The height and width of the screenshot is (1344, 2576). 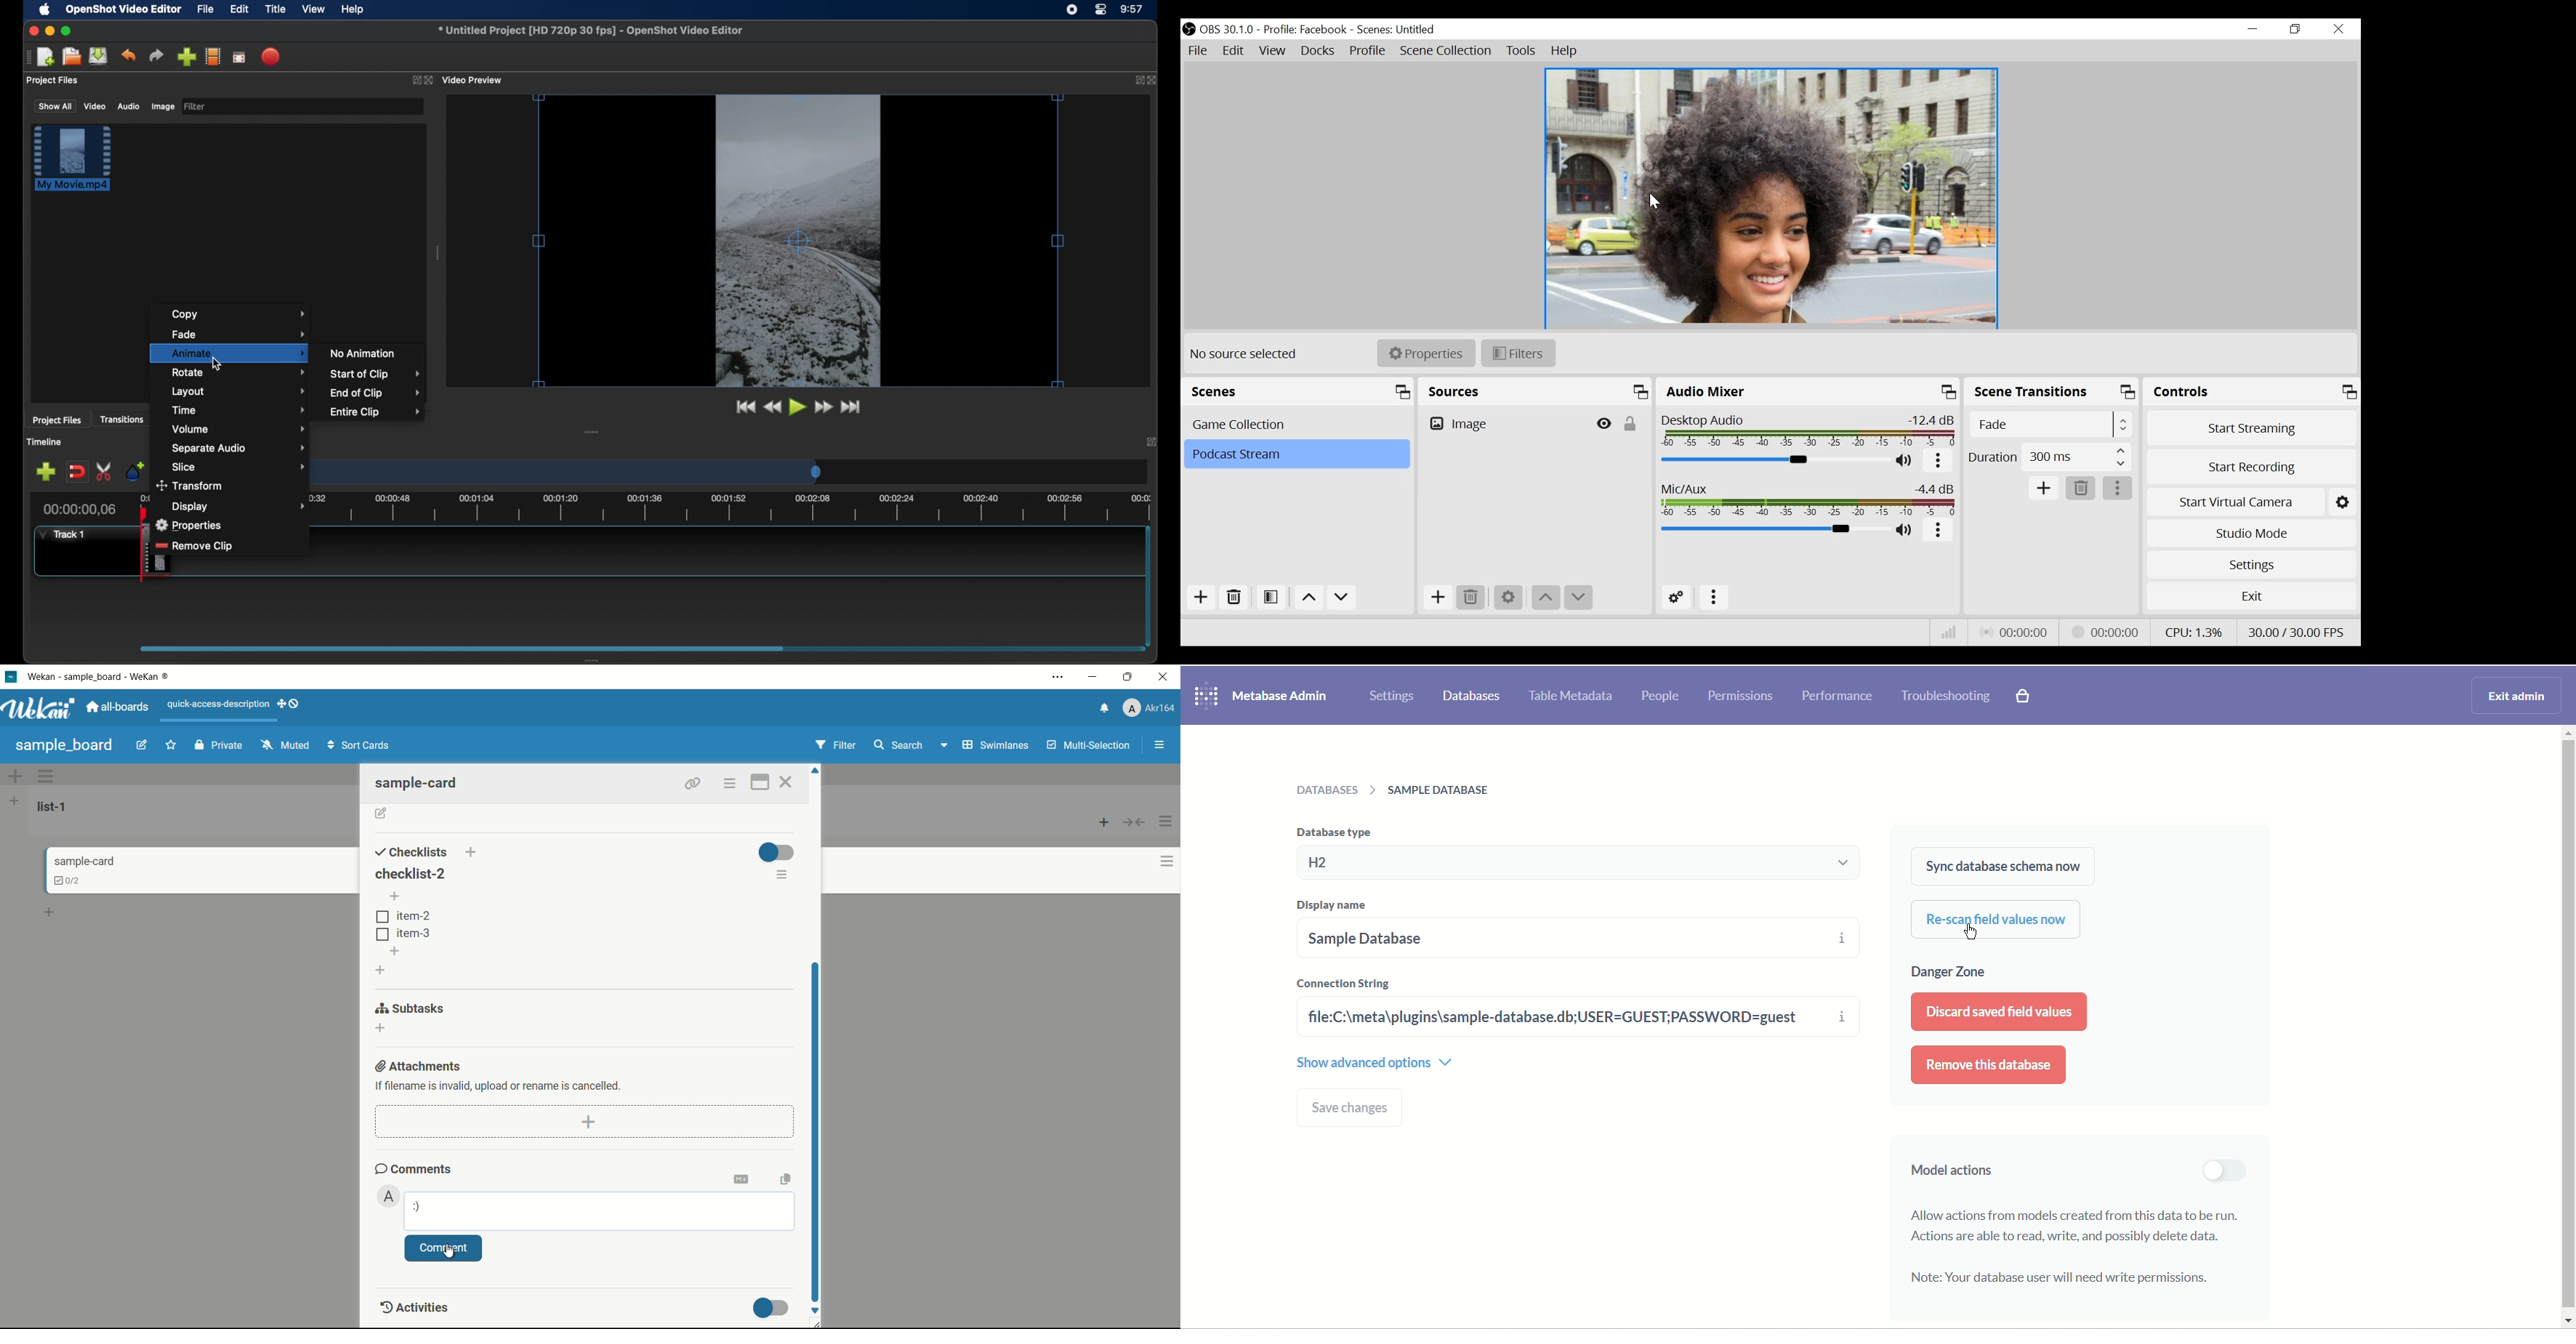 What do you see at coordinates (1946, 697) in the screenshot?
I see `troubleshooting` at bounding box center [1946, 697].